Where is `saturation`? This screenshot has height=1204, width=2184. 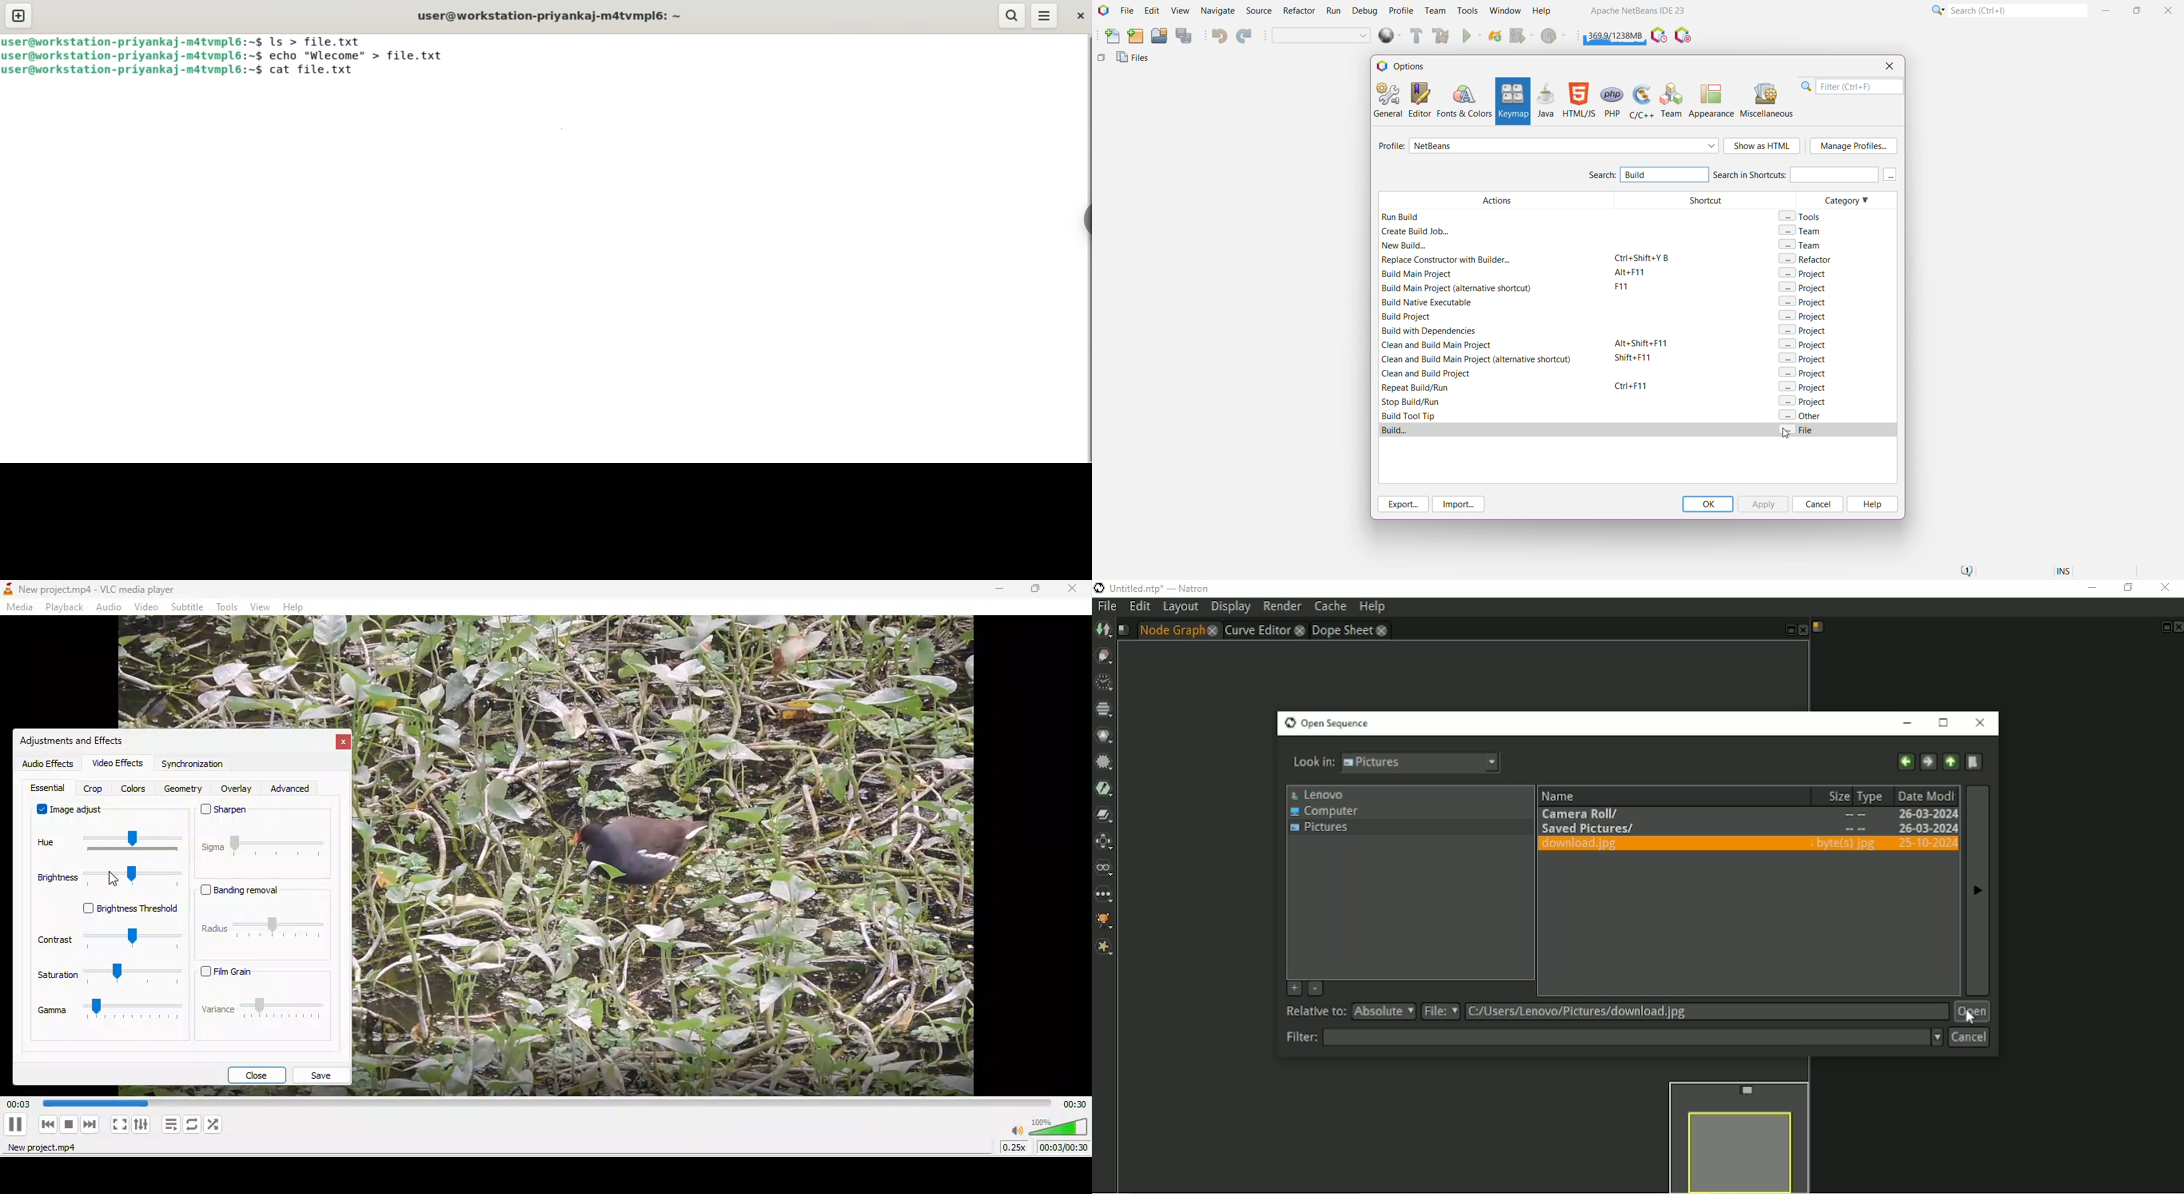
saturation is located at coordinates (107, 980).